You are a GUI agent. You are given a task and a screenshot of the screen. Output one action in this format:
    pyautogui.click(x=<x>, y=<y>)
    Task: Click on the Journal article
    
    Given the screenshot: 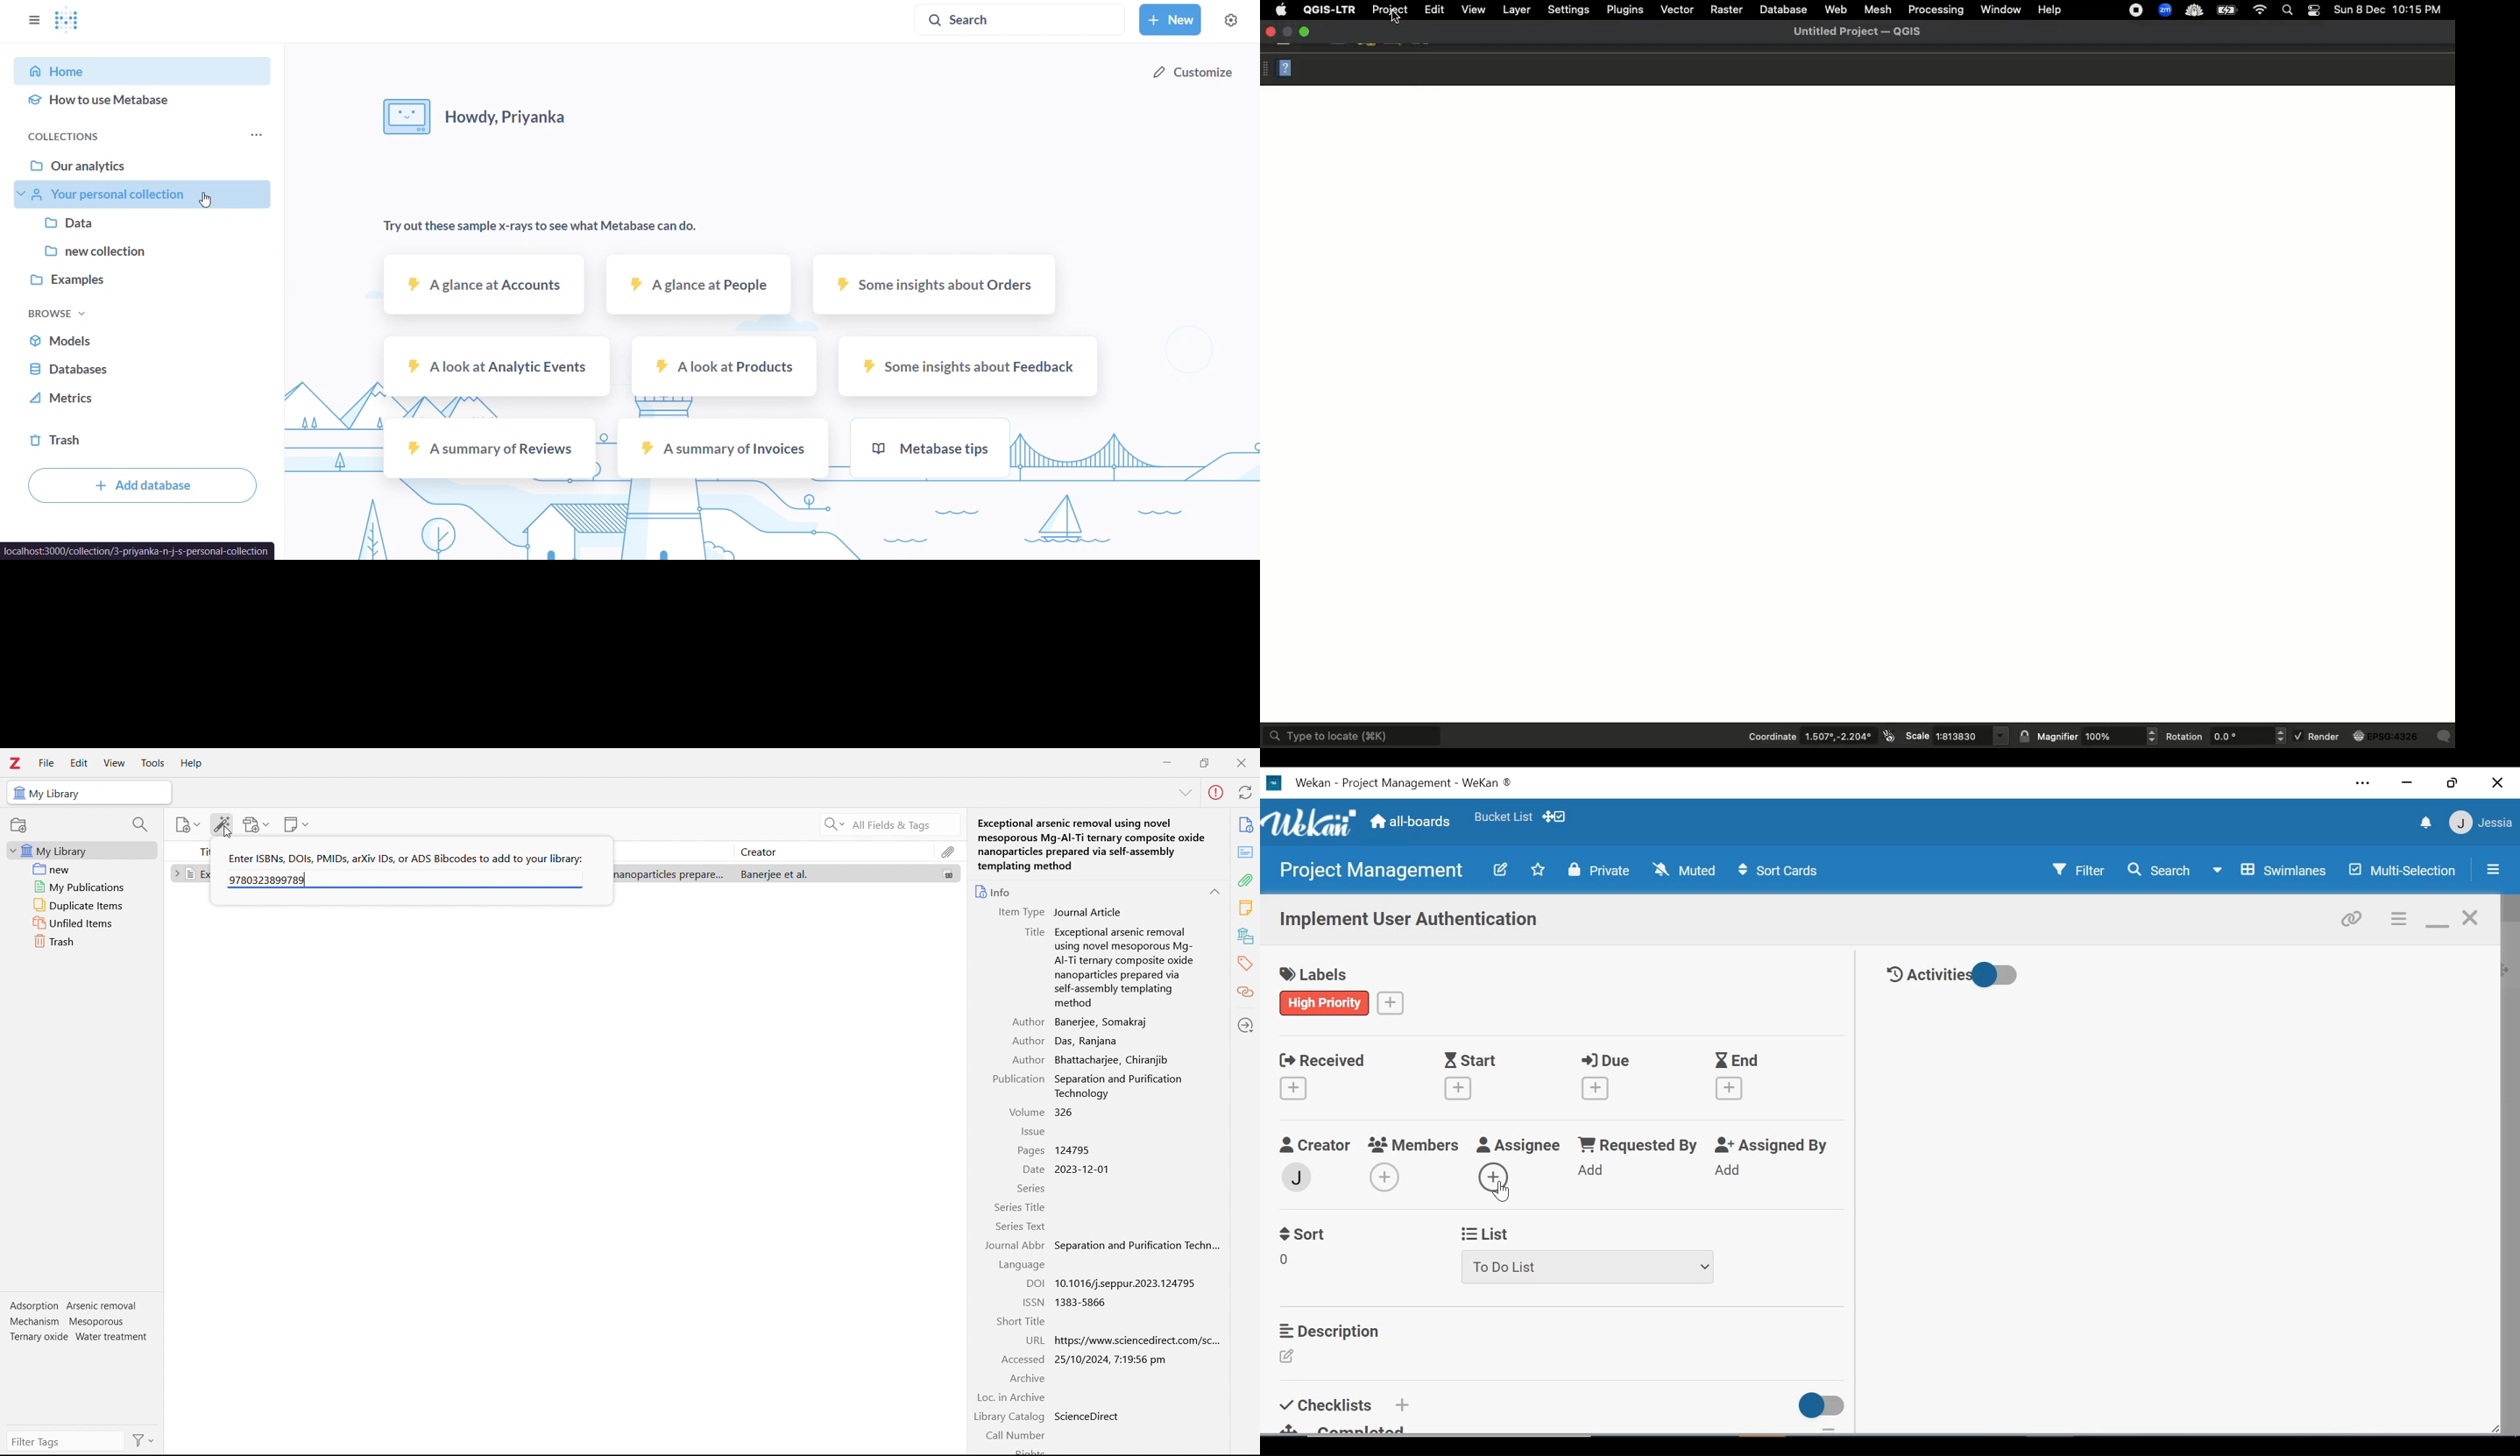 What is the action you would take?
    pyautogui.click(x=1089, y=912)
    